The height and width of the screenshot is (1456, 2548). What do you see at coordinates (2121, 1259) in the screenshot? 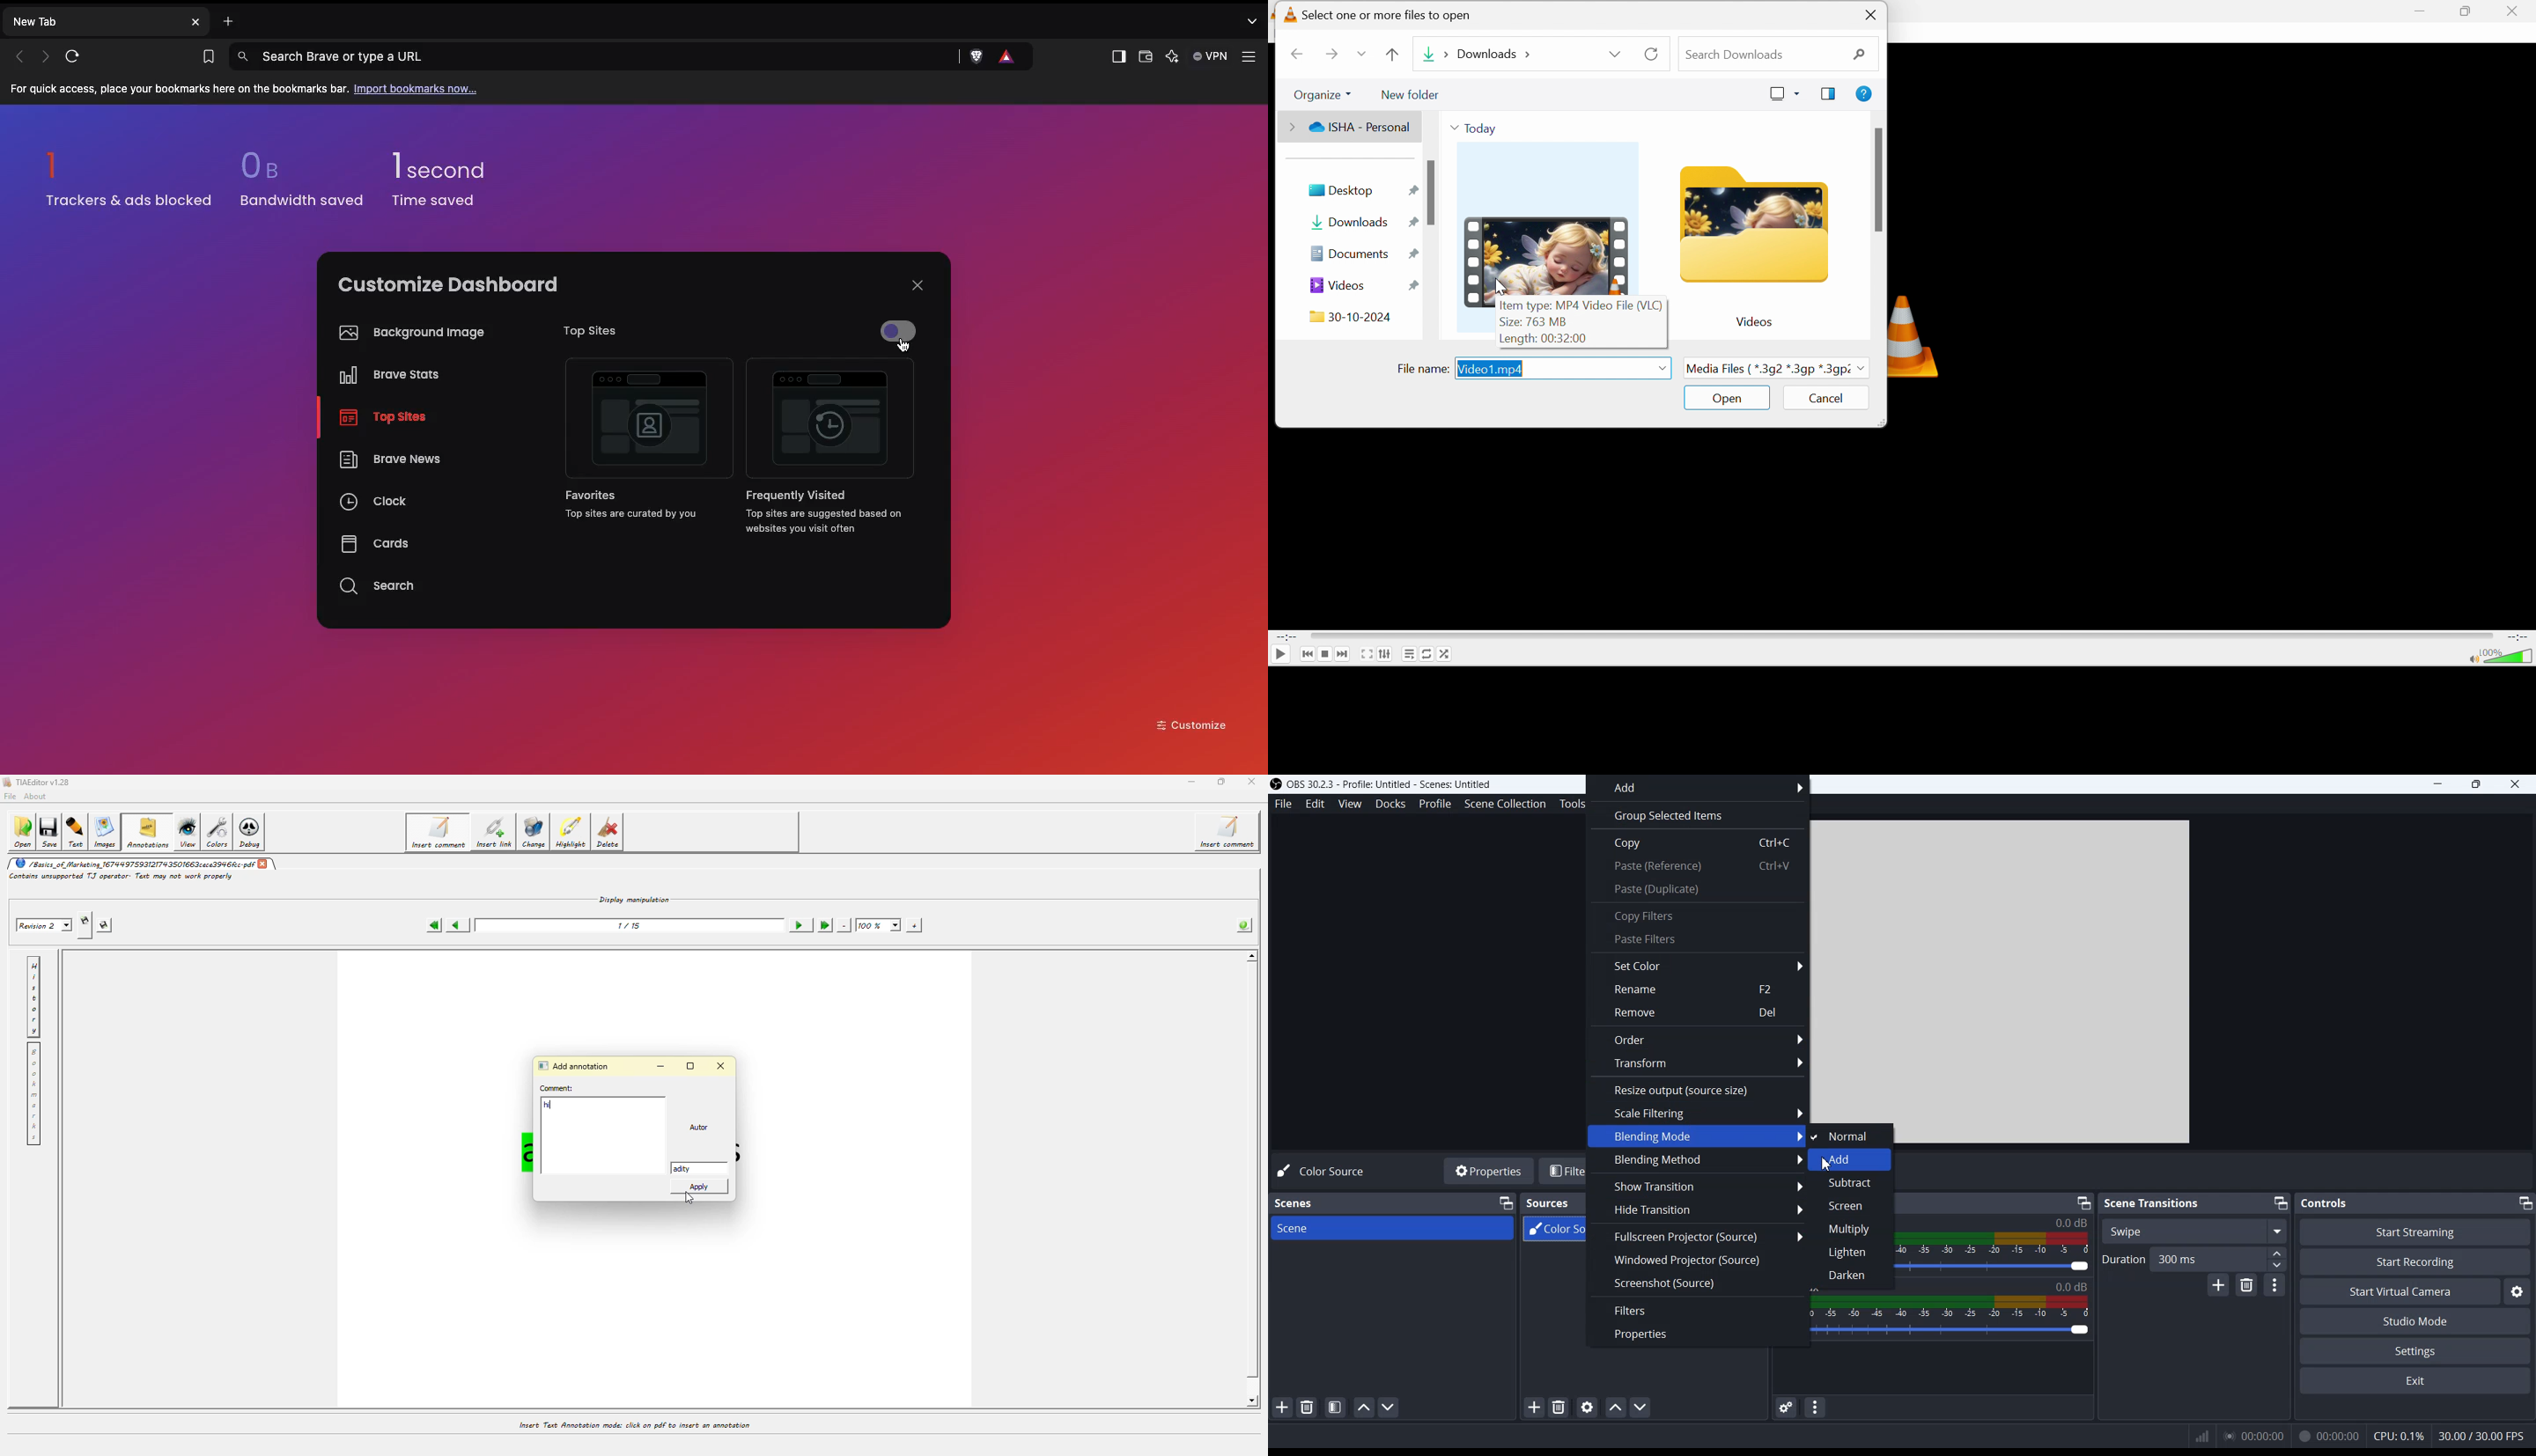
I see `Duration` at bounding box center [2121, 1259].